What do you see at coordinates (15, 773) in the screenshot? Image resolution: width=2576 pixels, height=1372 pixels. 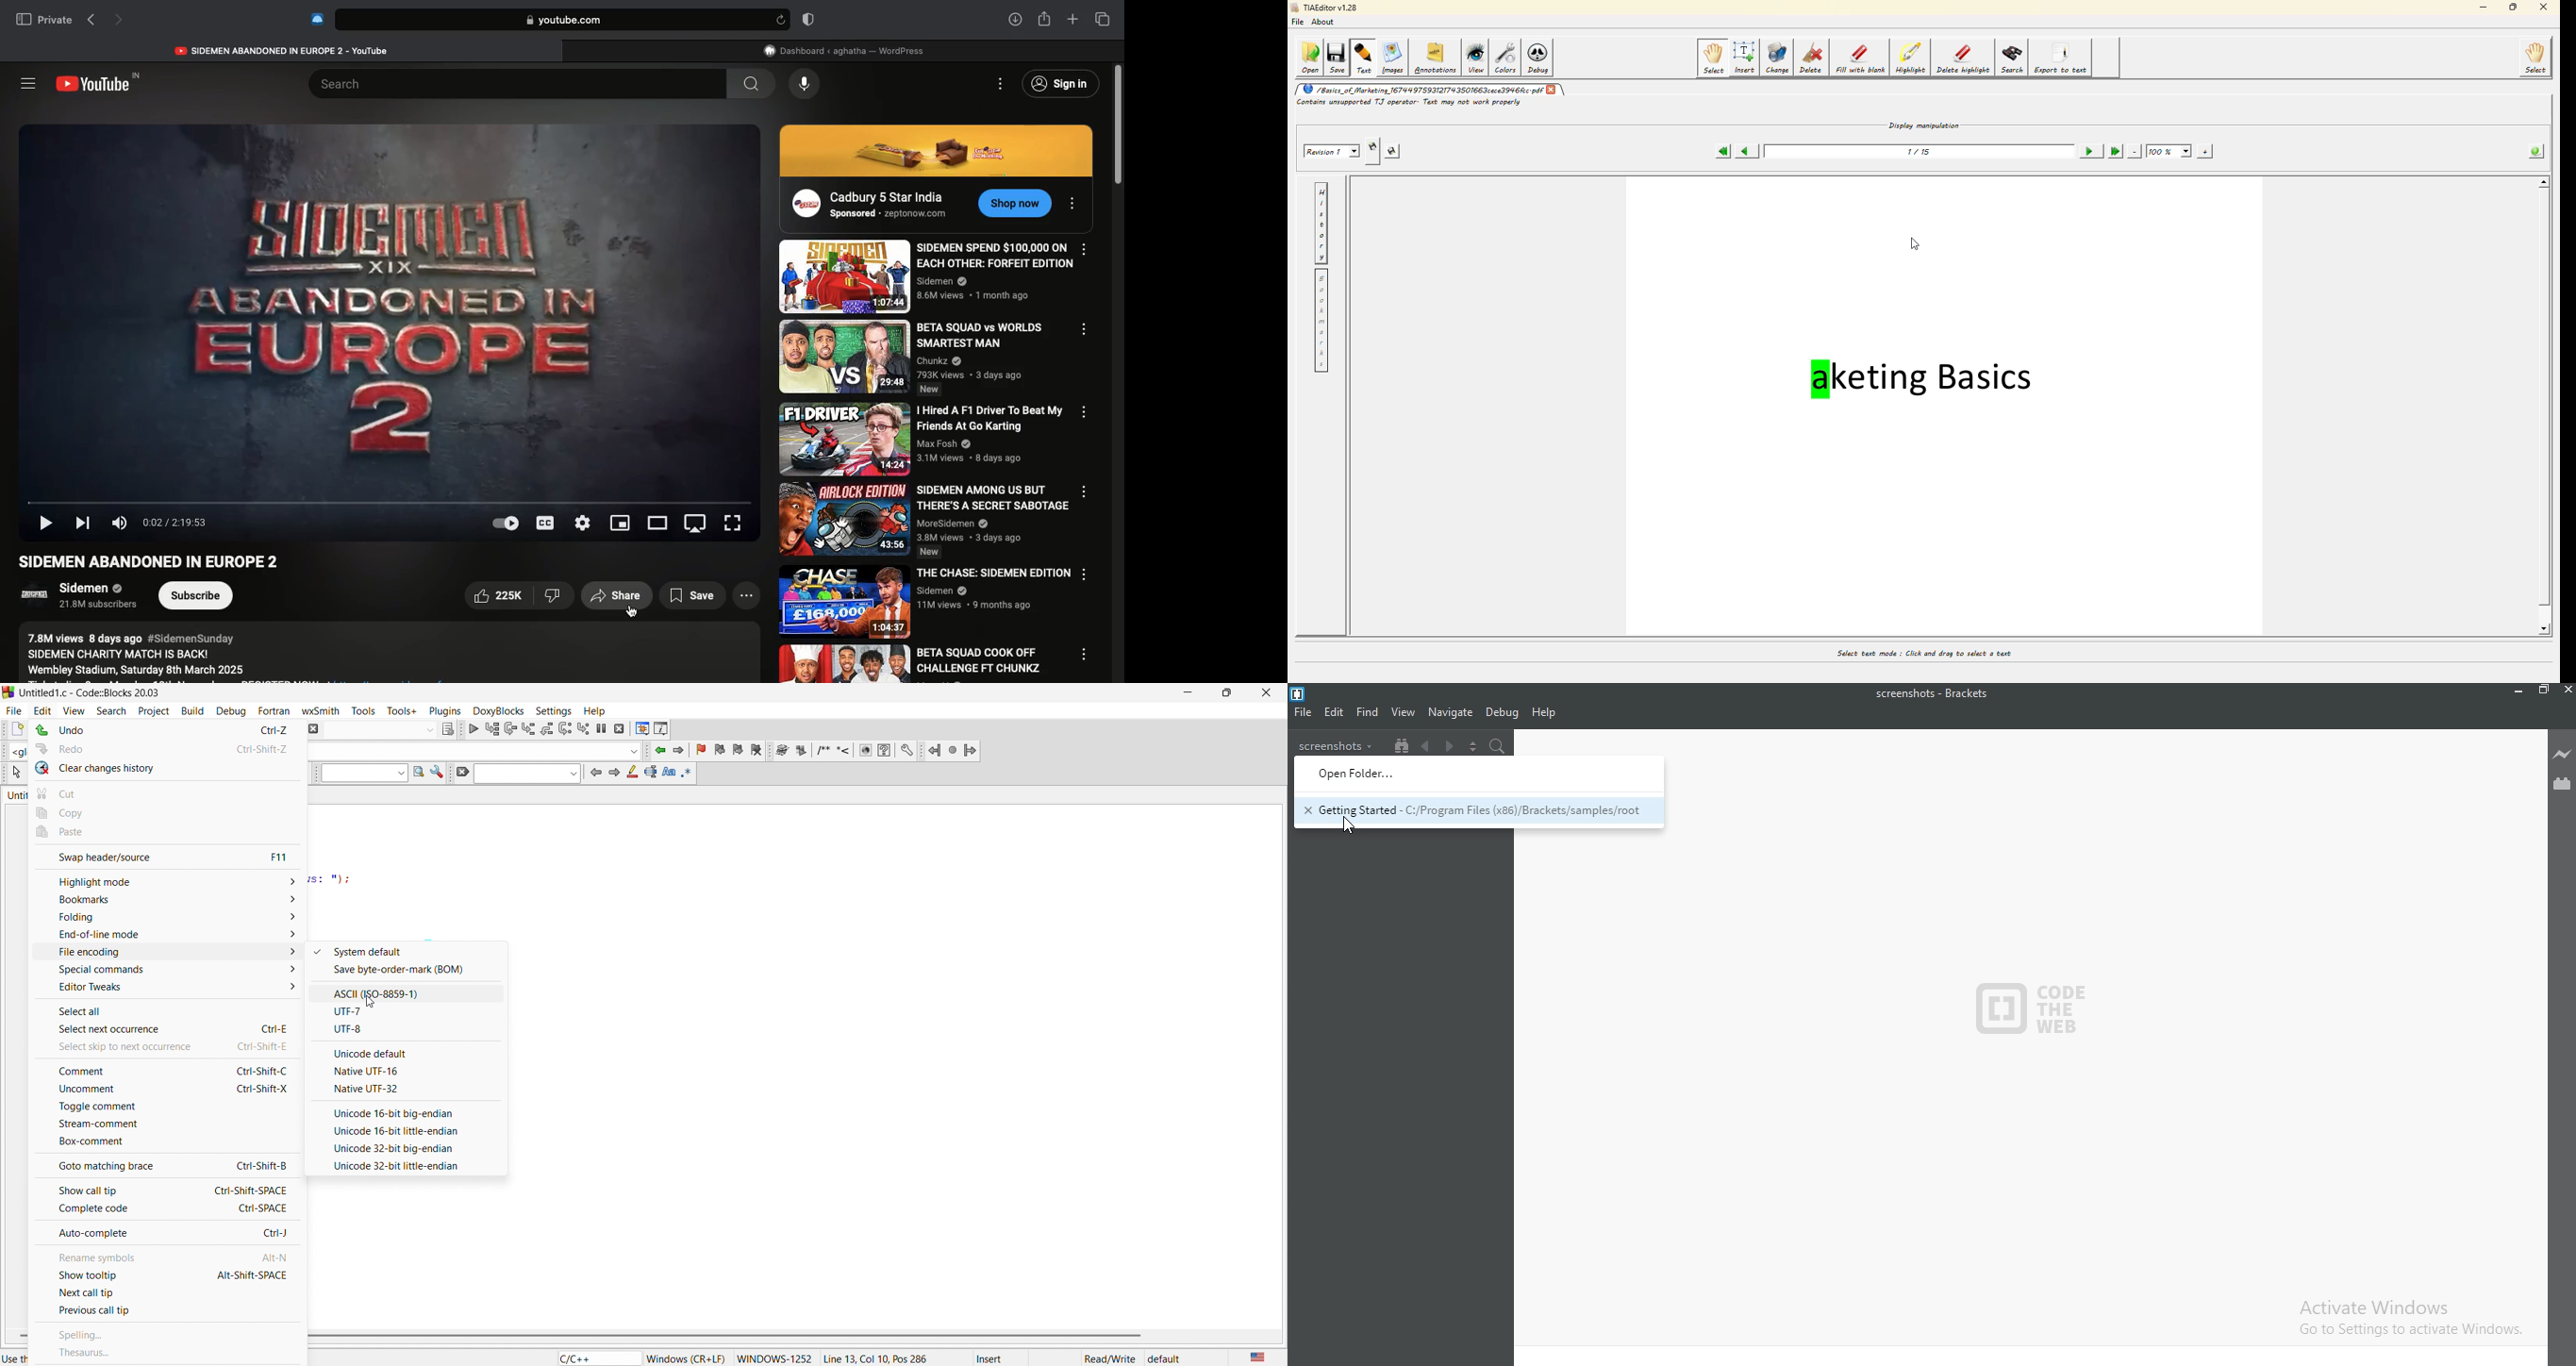 I see `select` at bounding box center [15, 773].